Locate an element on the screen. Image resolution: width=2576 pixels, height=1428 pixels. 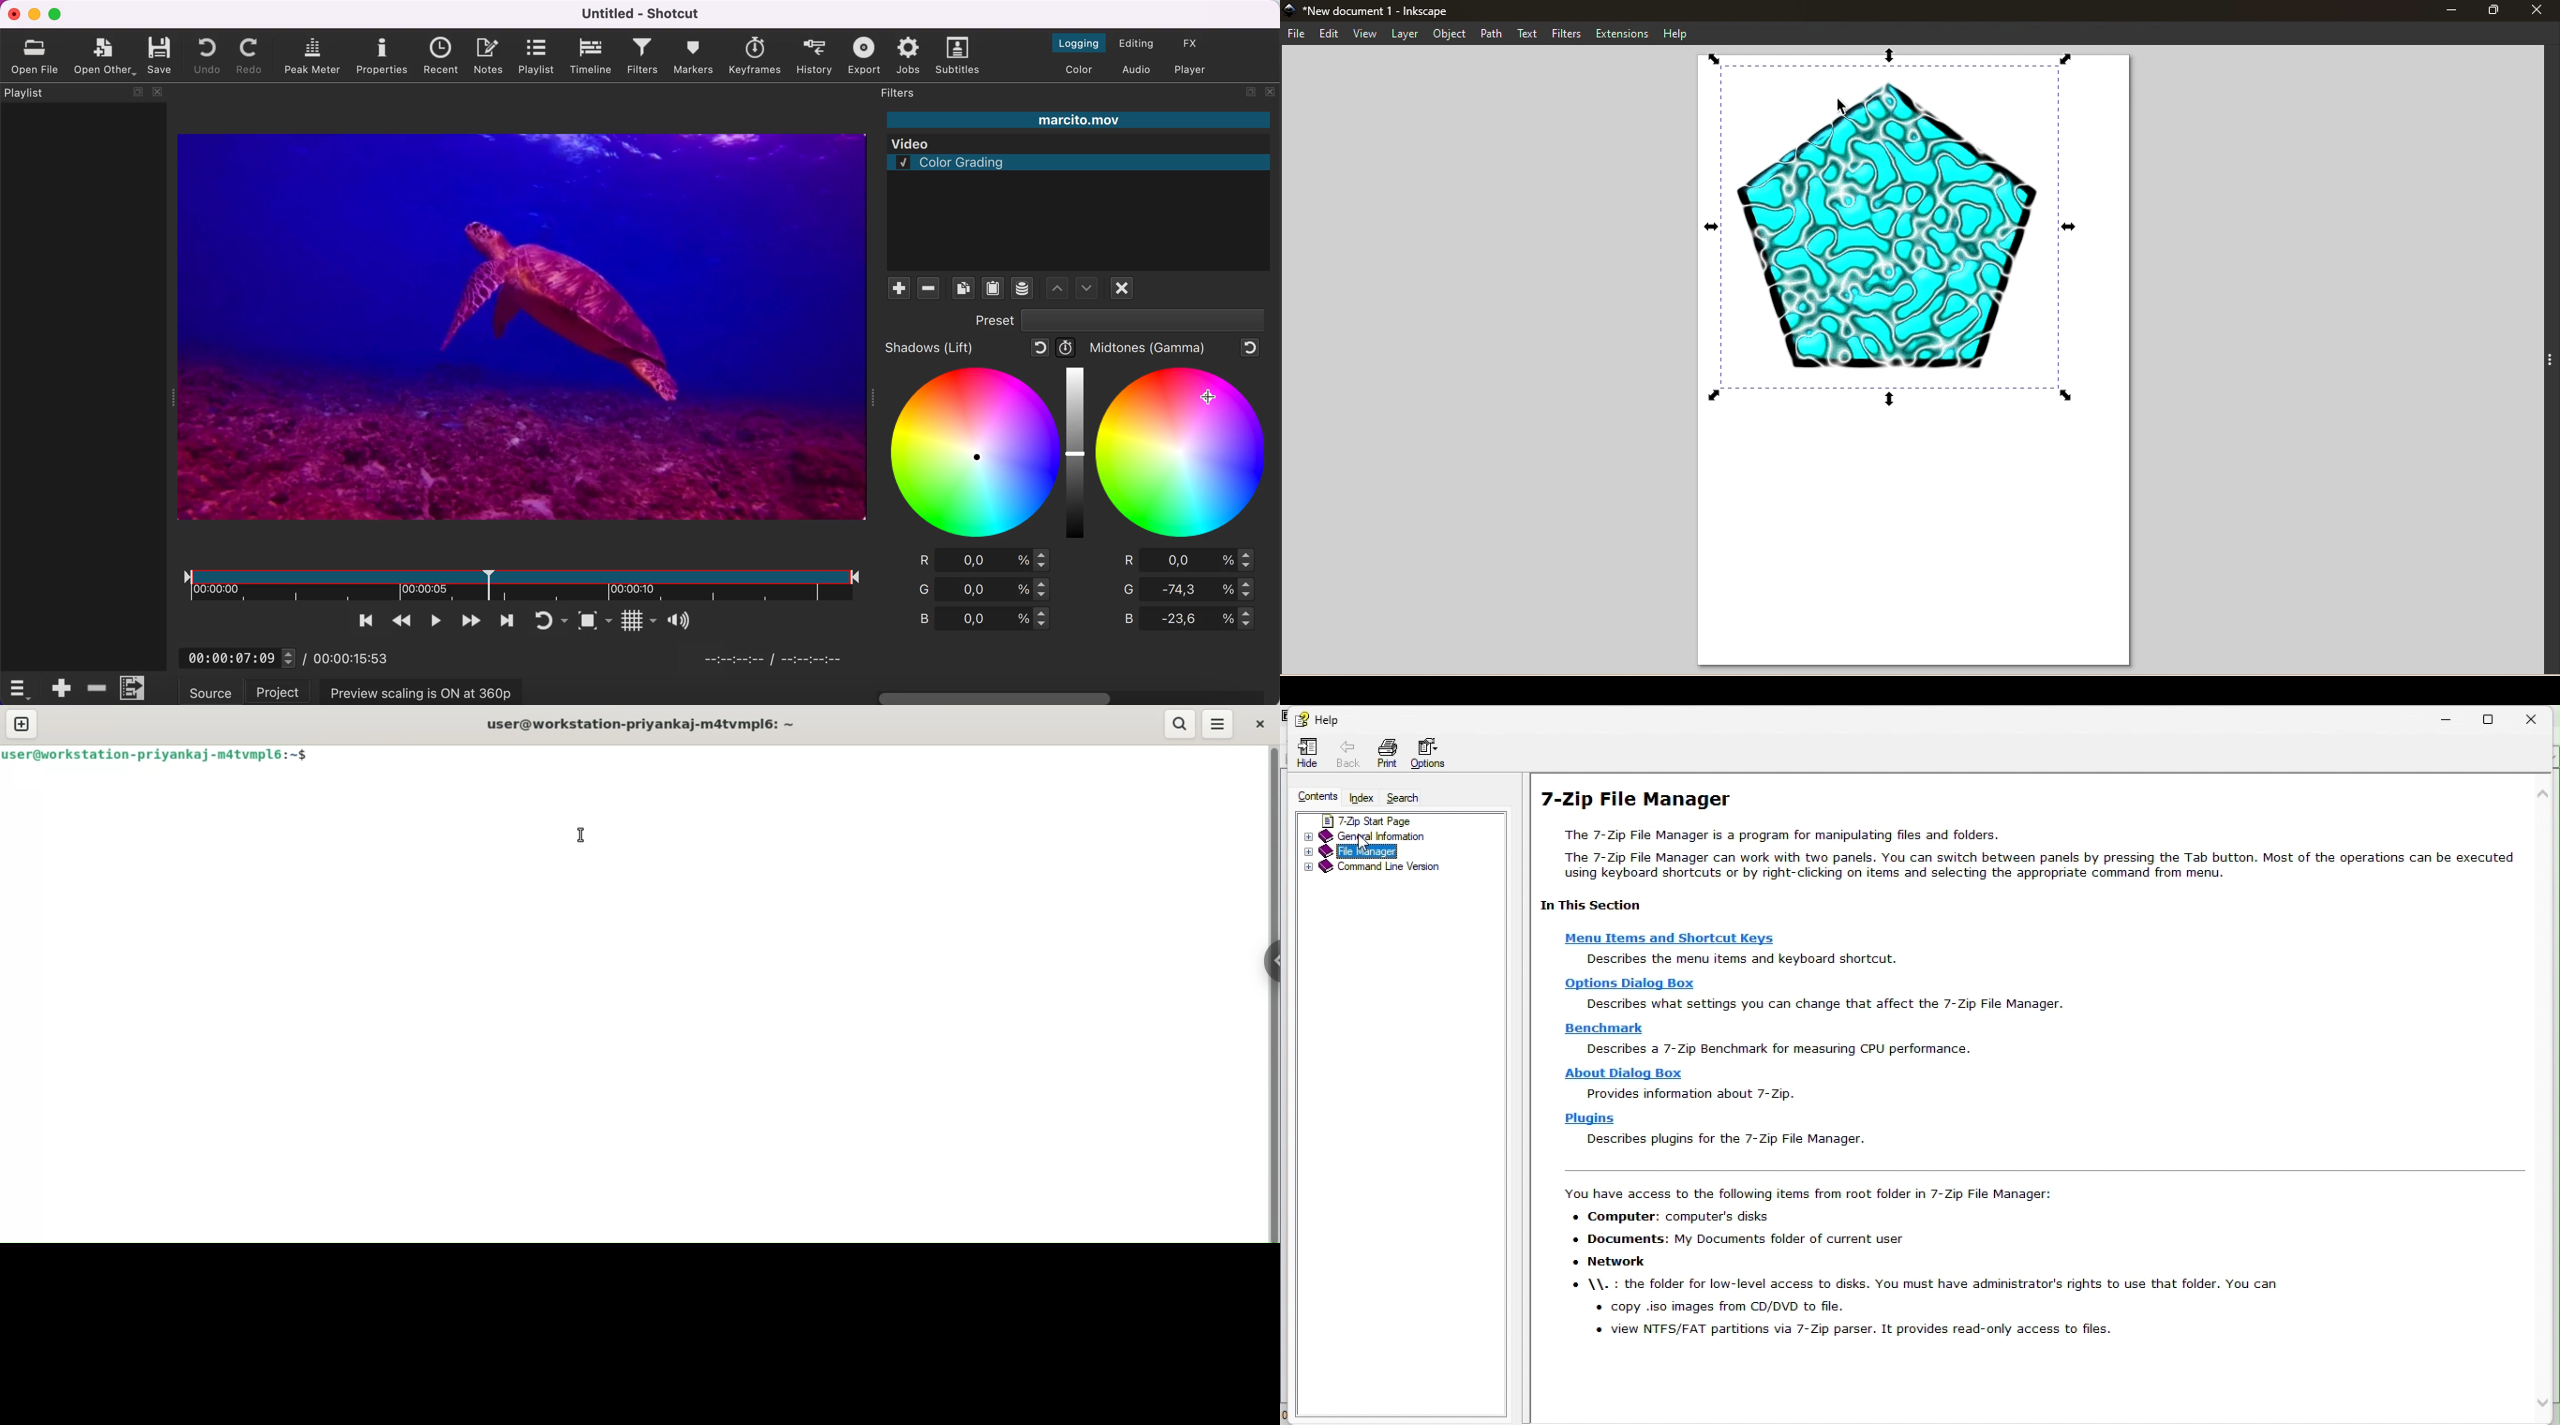
Object is located at coordinates (1450, 34).